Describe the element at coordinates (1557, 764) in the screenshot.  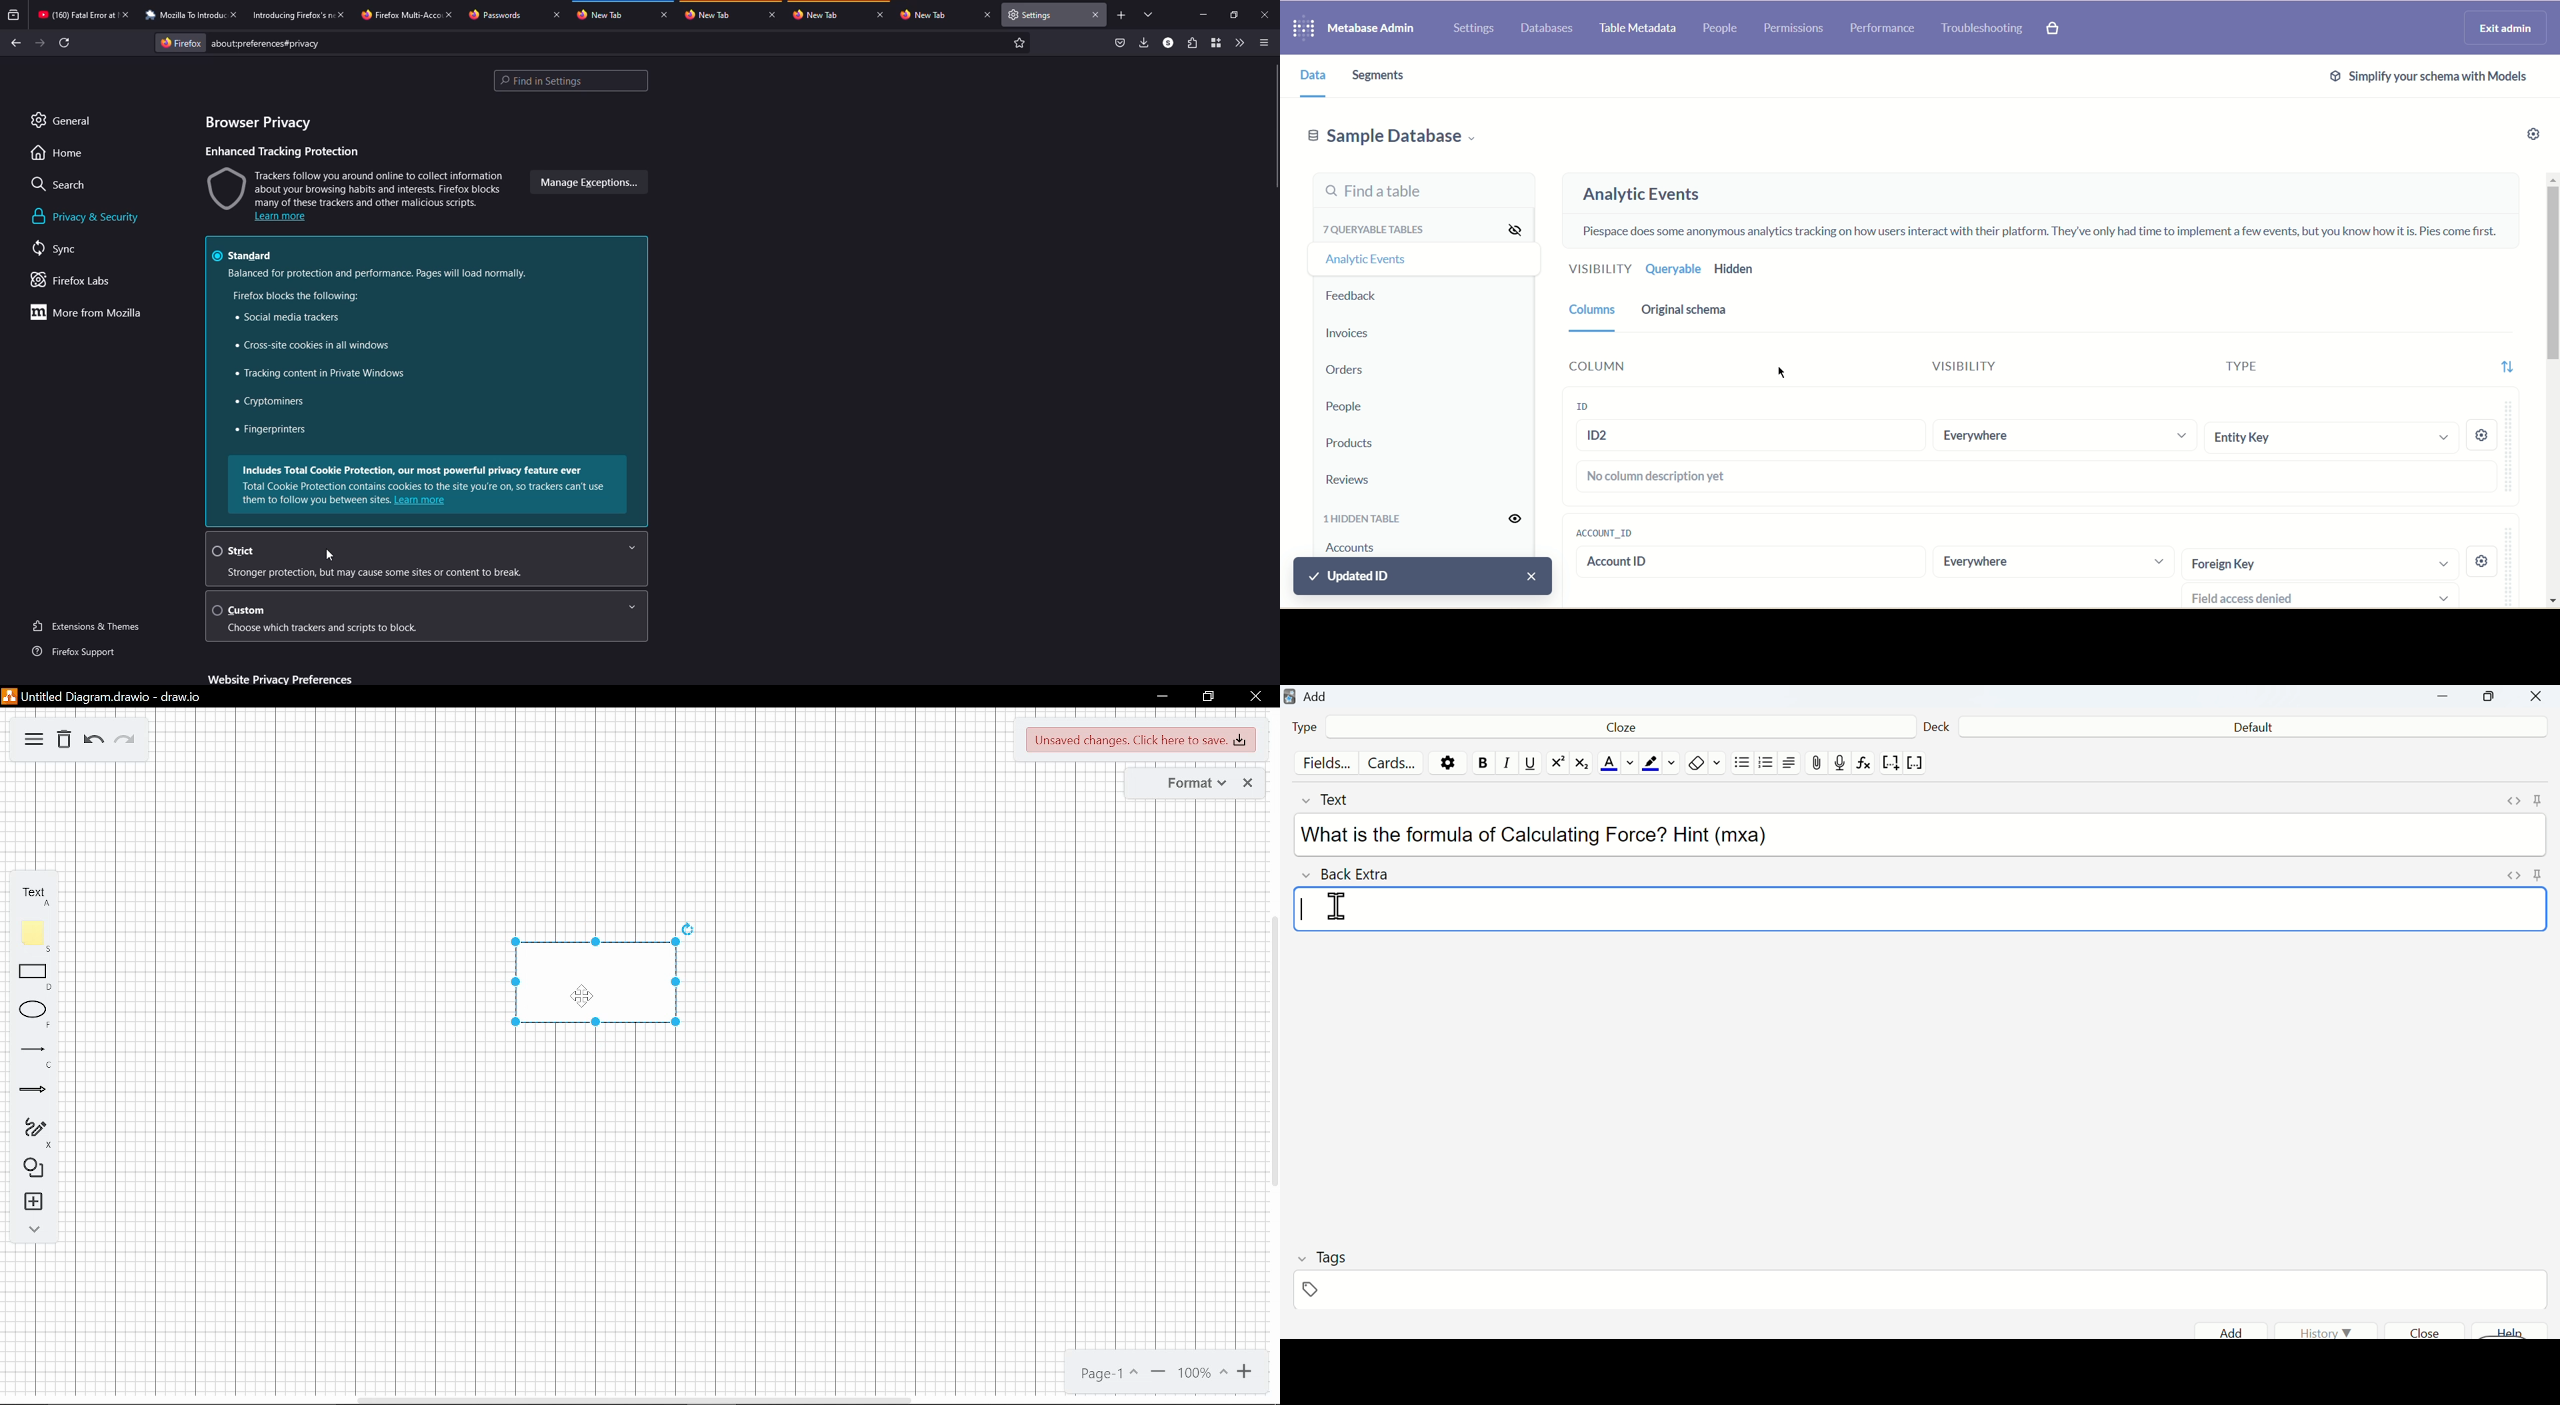
I see `exponential` at that location.